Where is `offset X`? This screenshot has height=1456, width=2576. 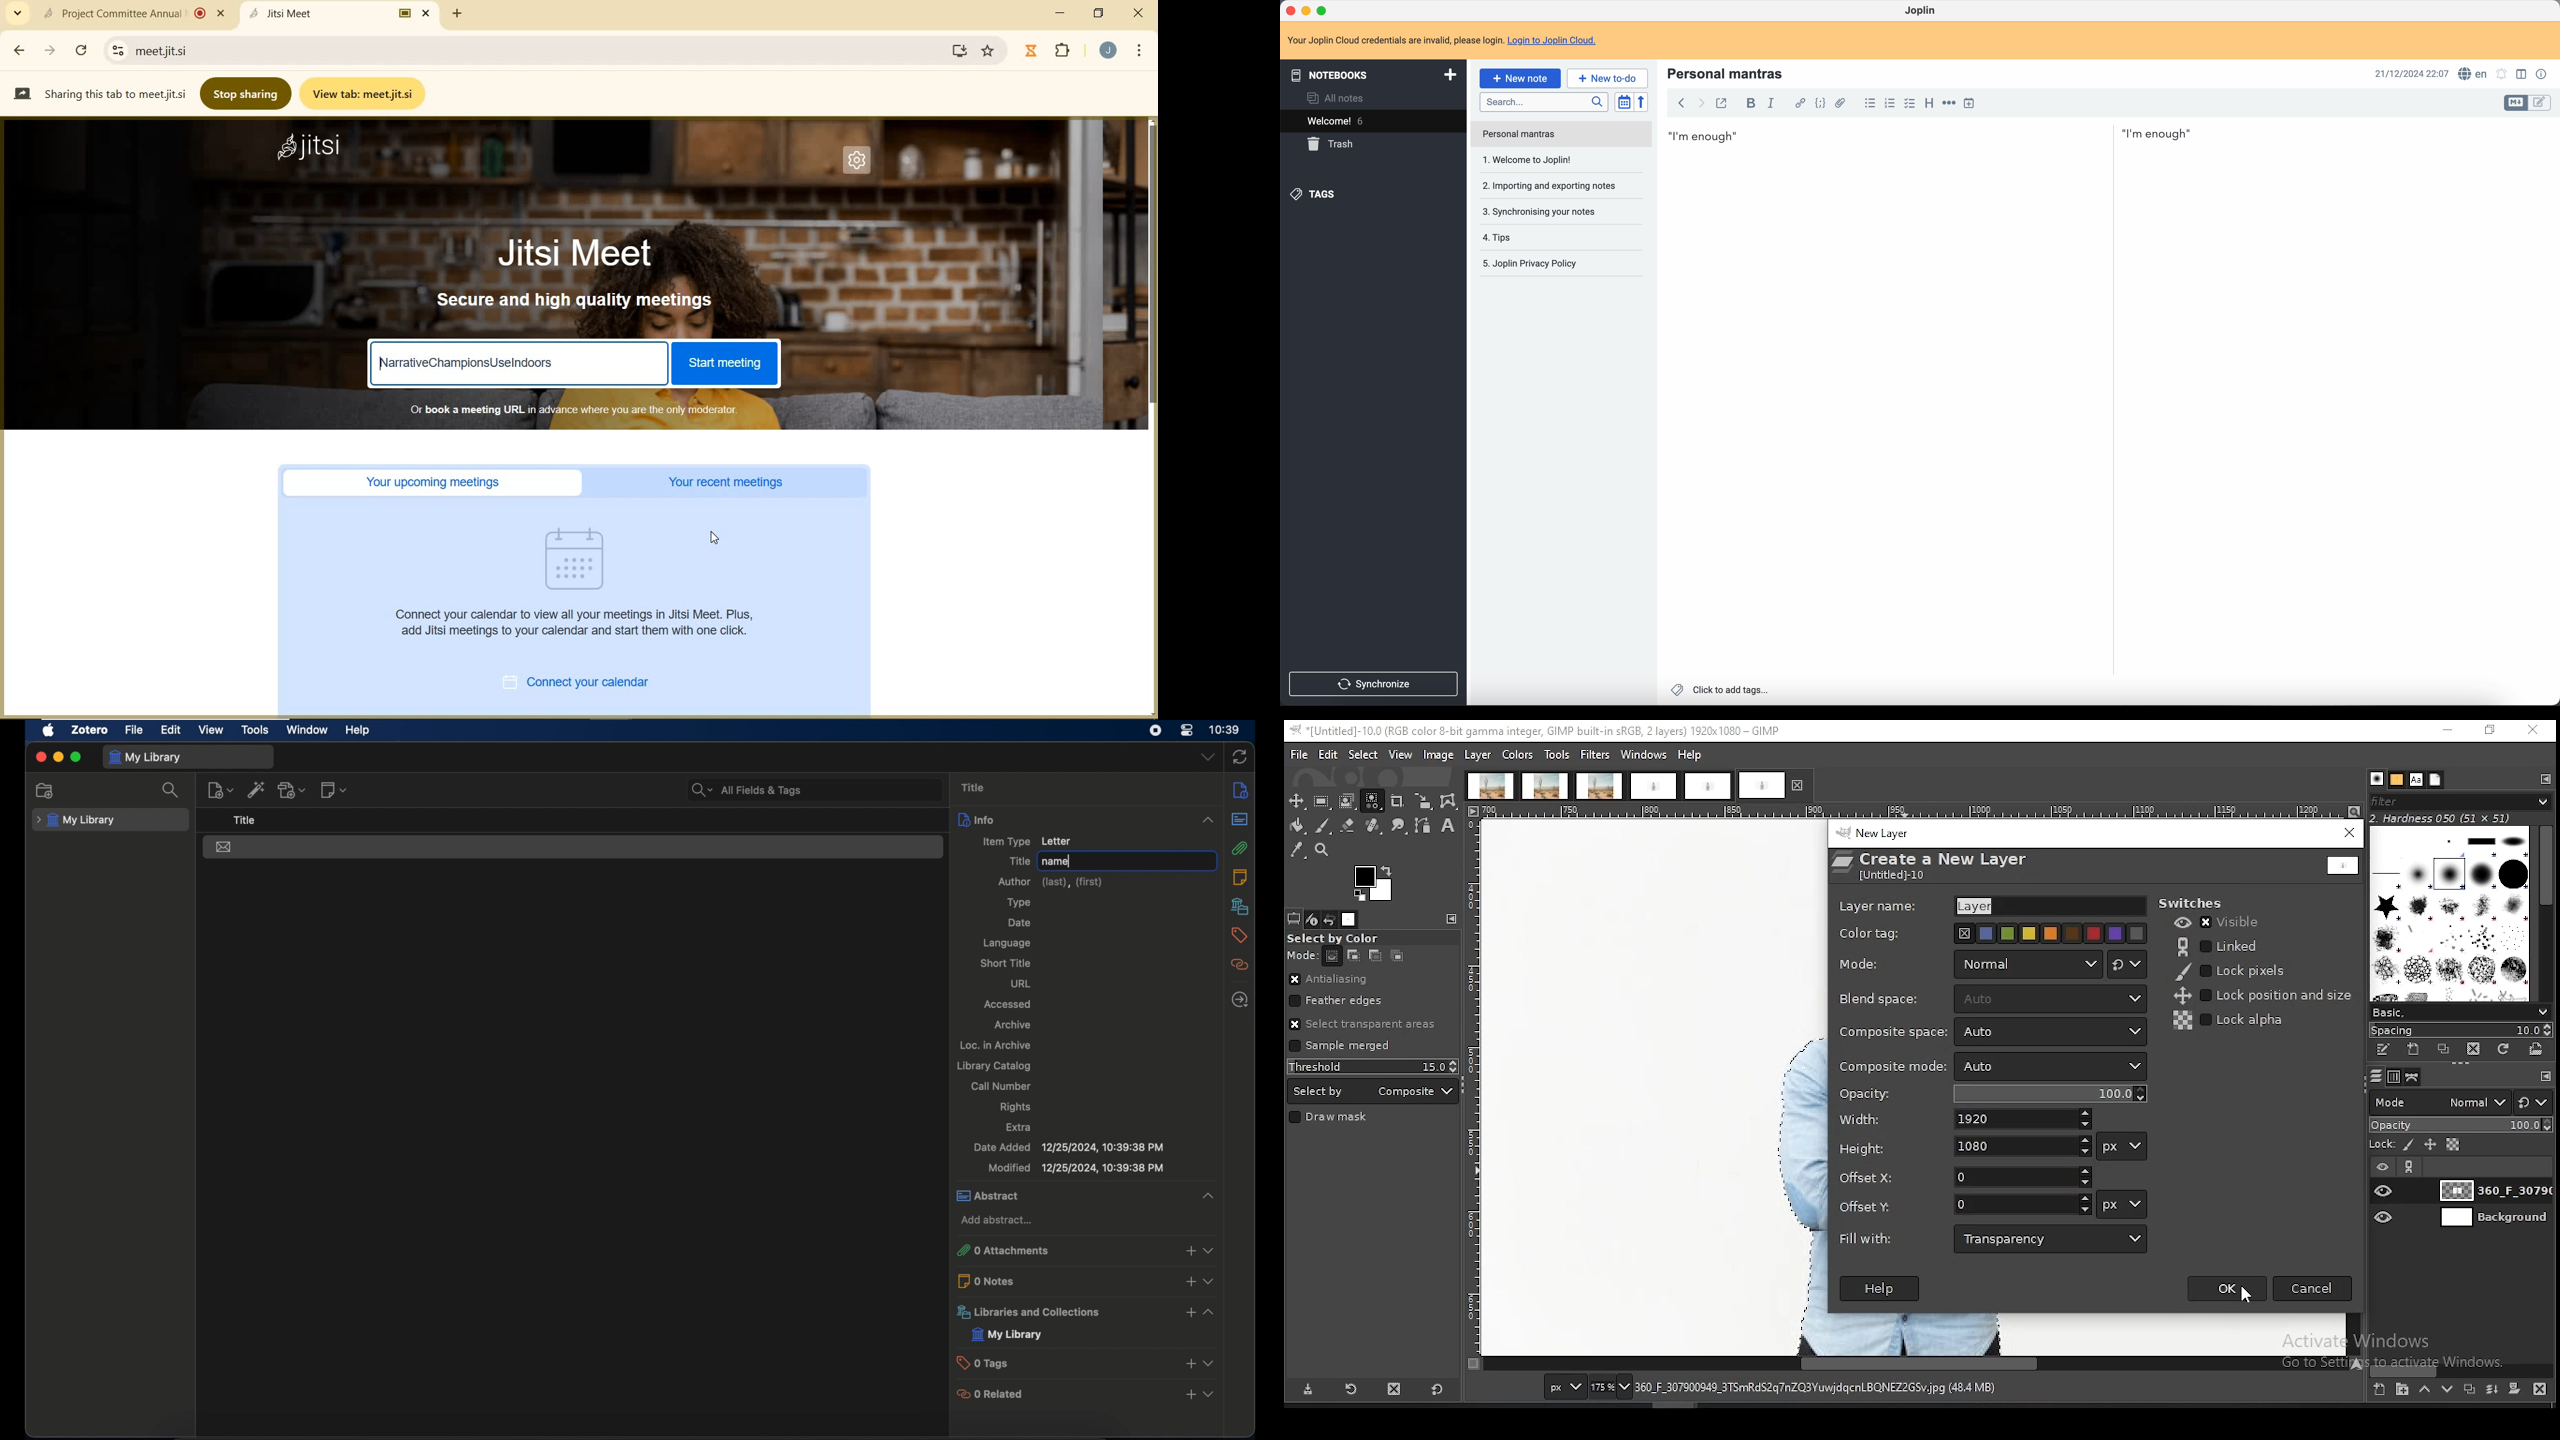 offset X is located at coordinates (1864, 1177).